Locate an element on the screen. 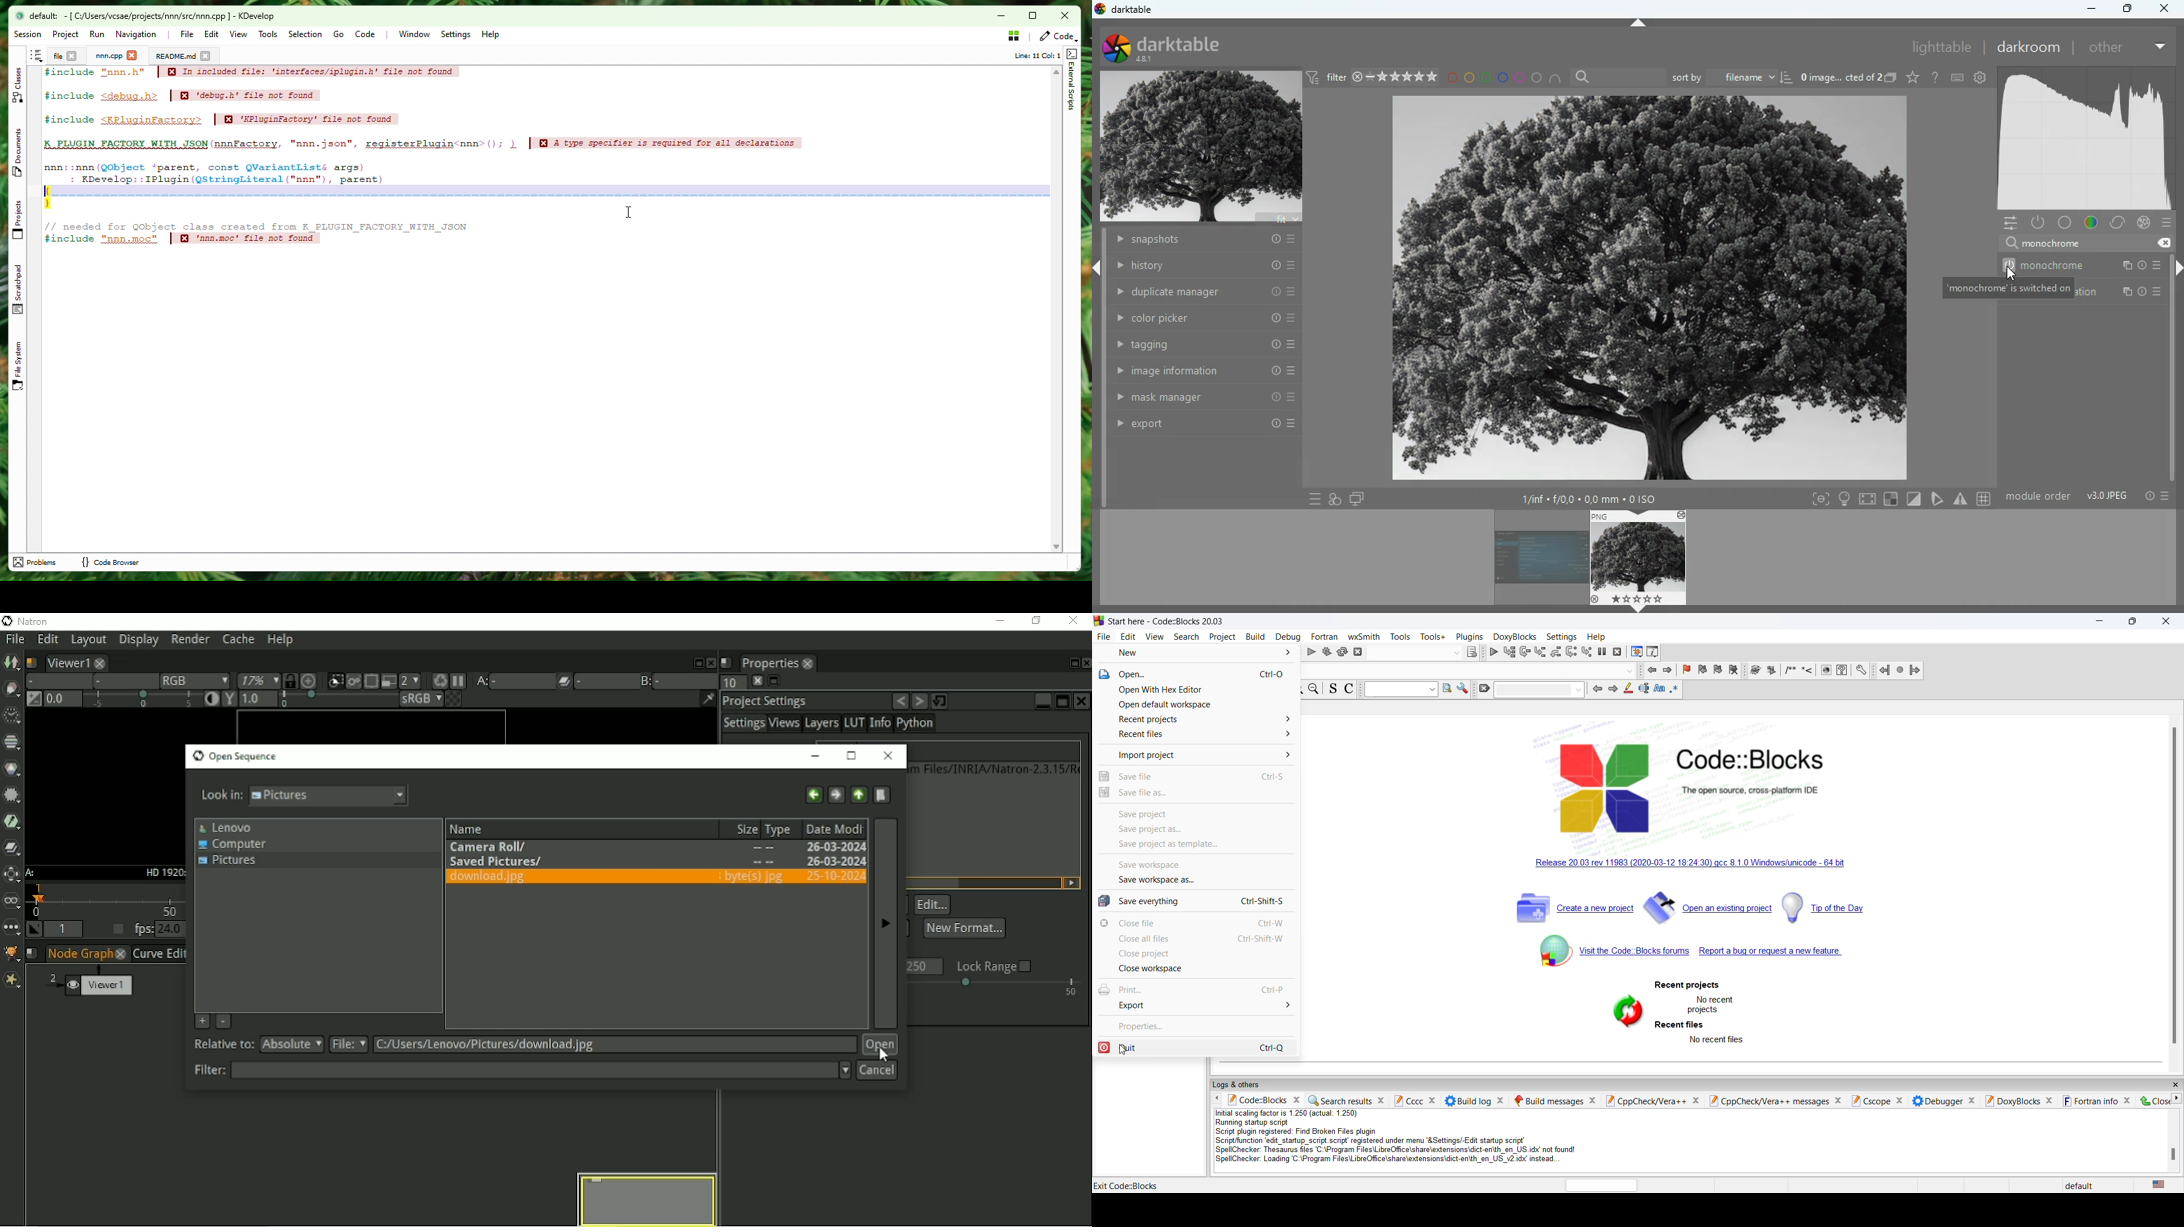 This screenshot has height=1232, width=2184. screens is located at coordinates (1357, 499).